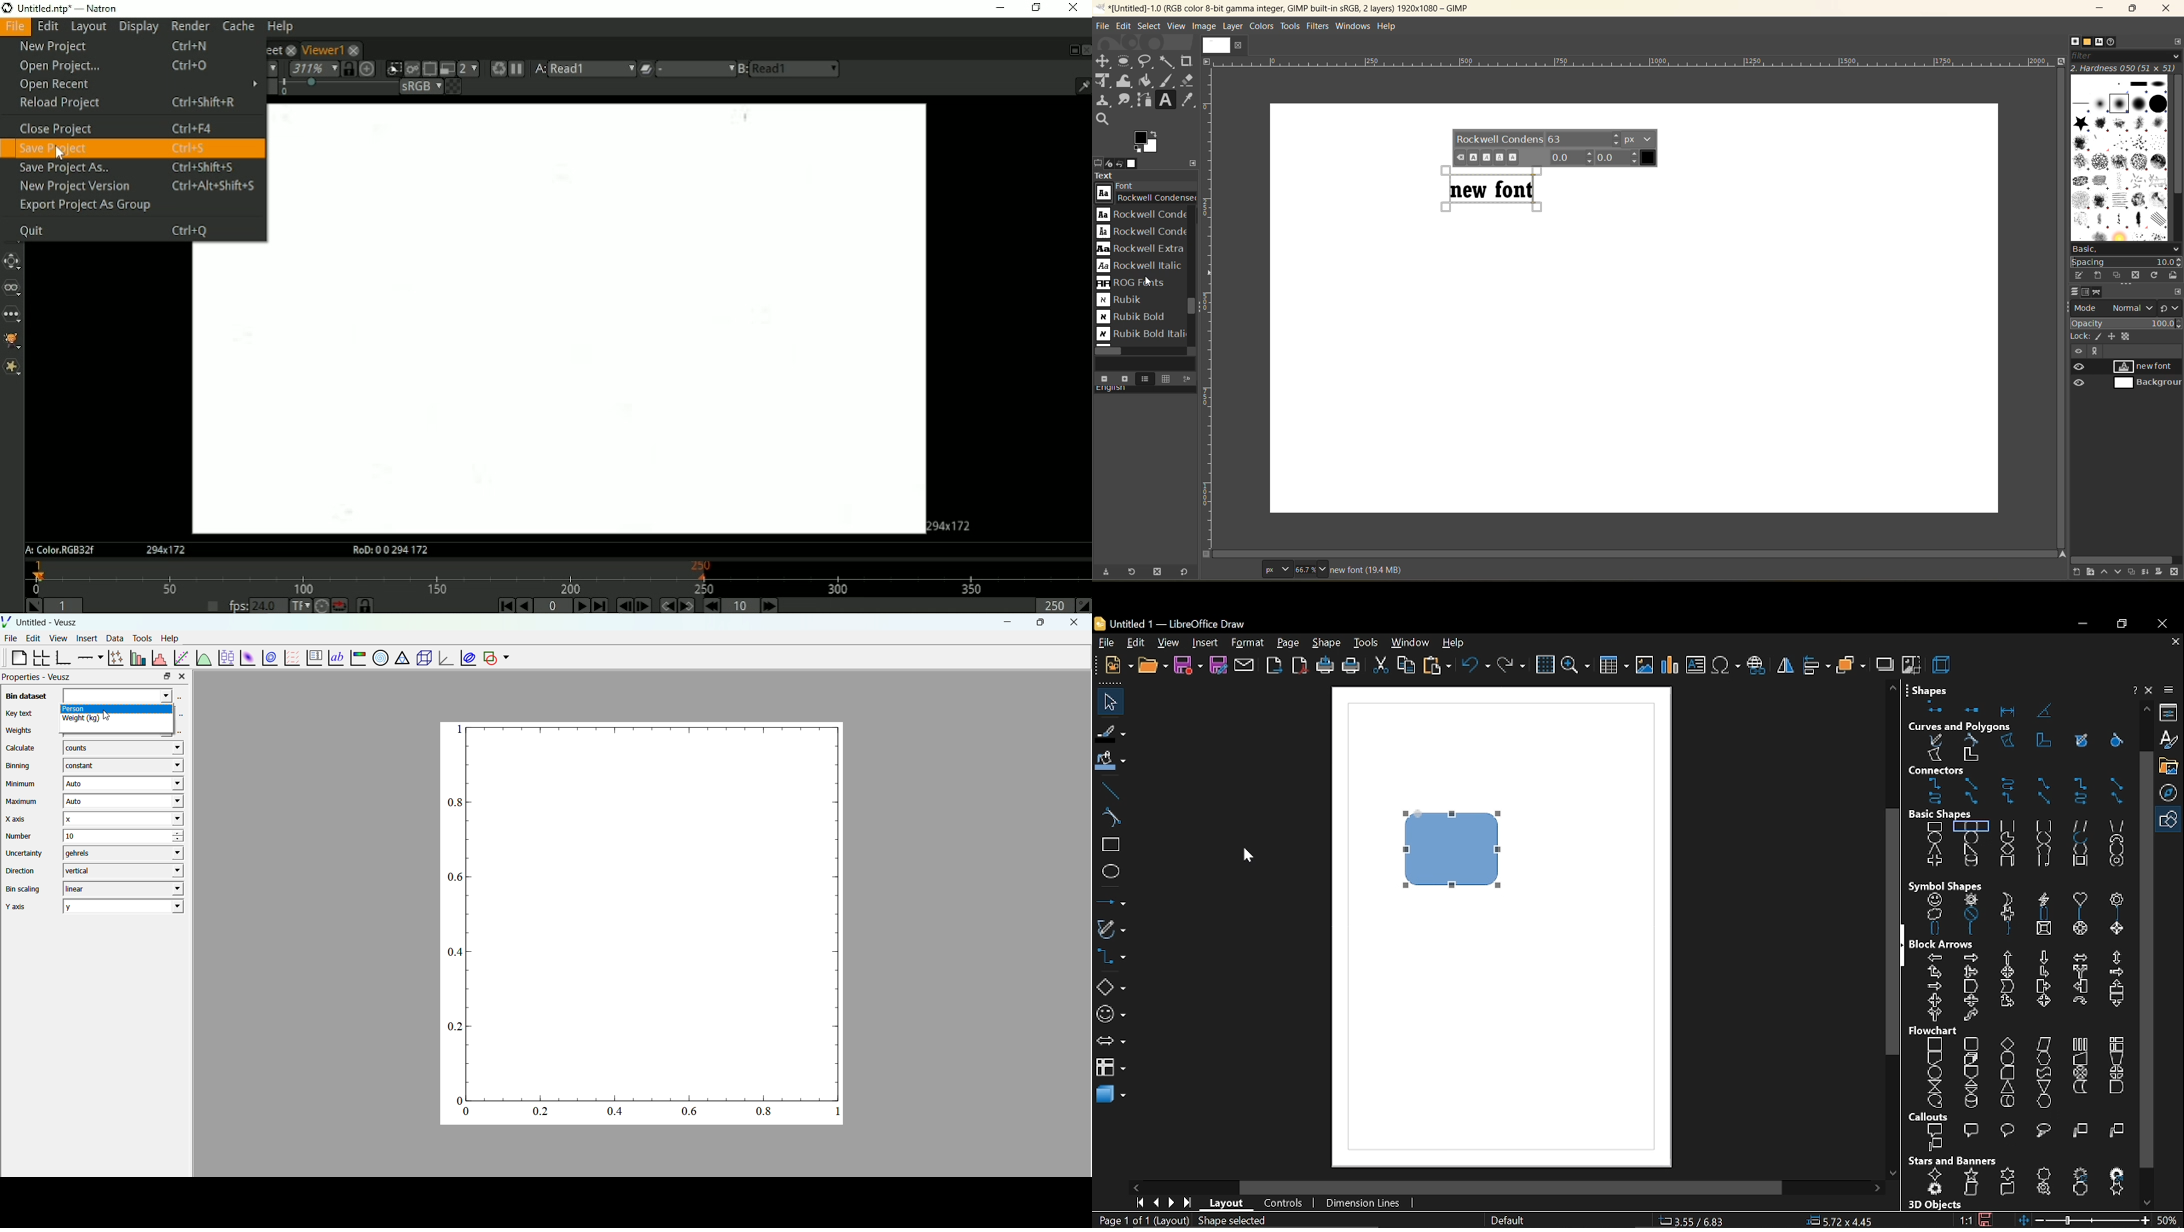 This screenshot has width=2184, height=1232. I want to click on Maximum, so click(23, 802).